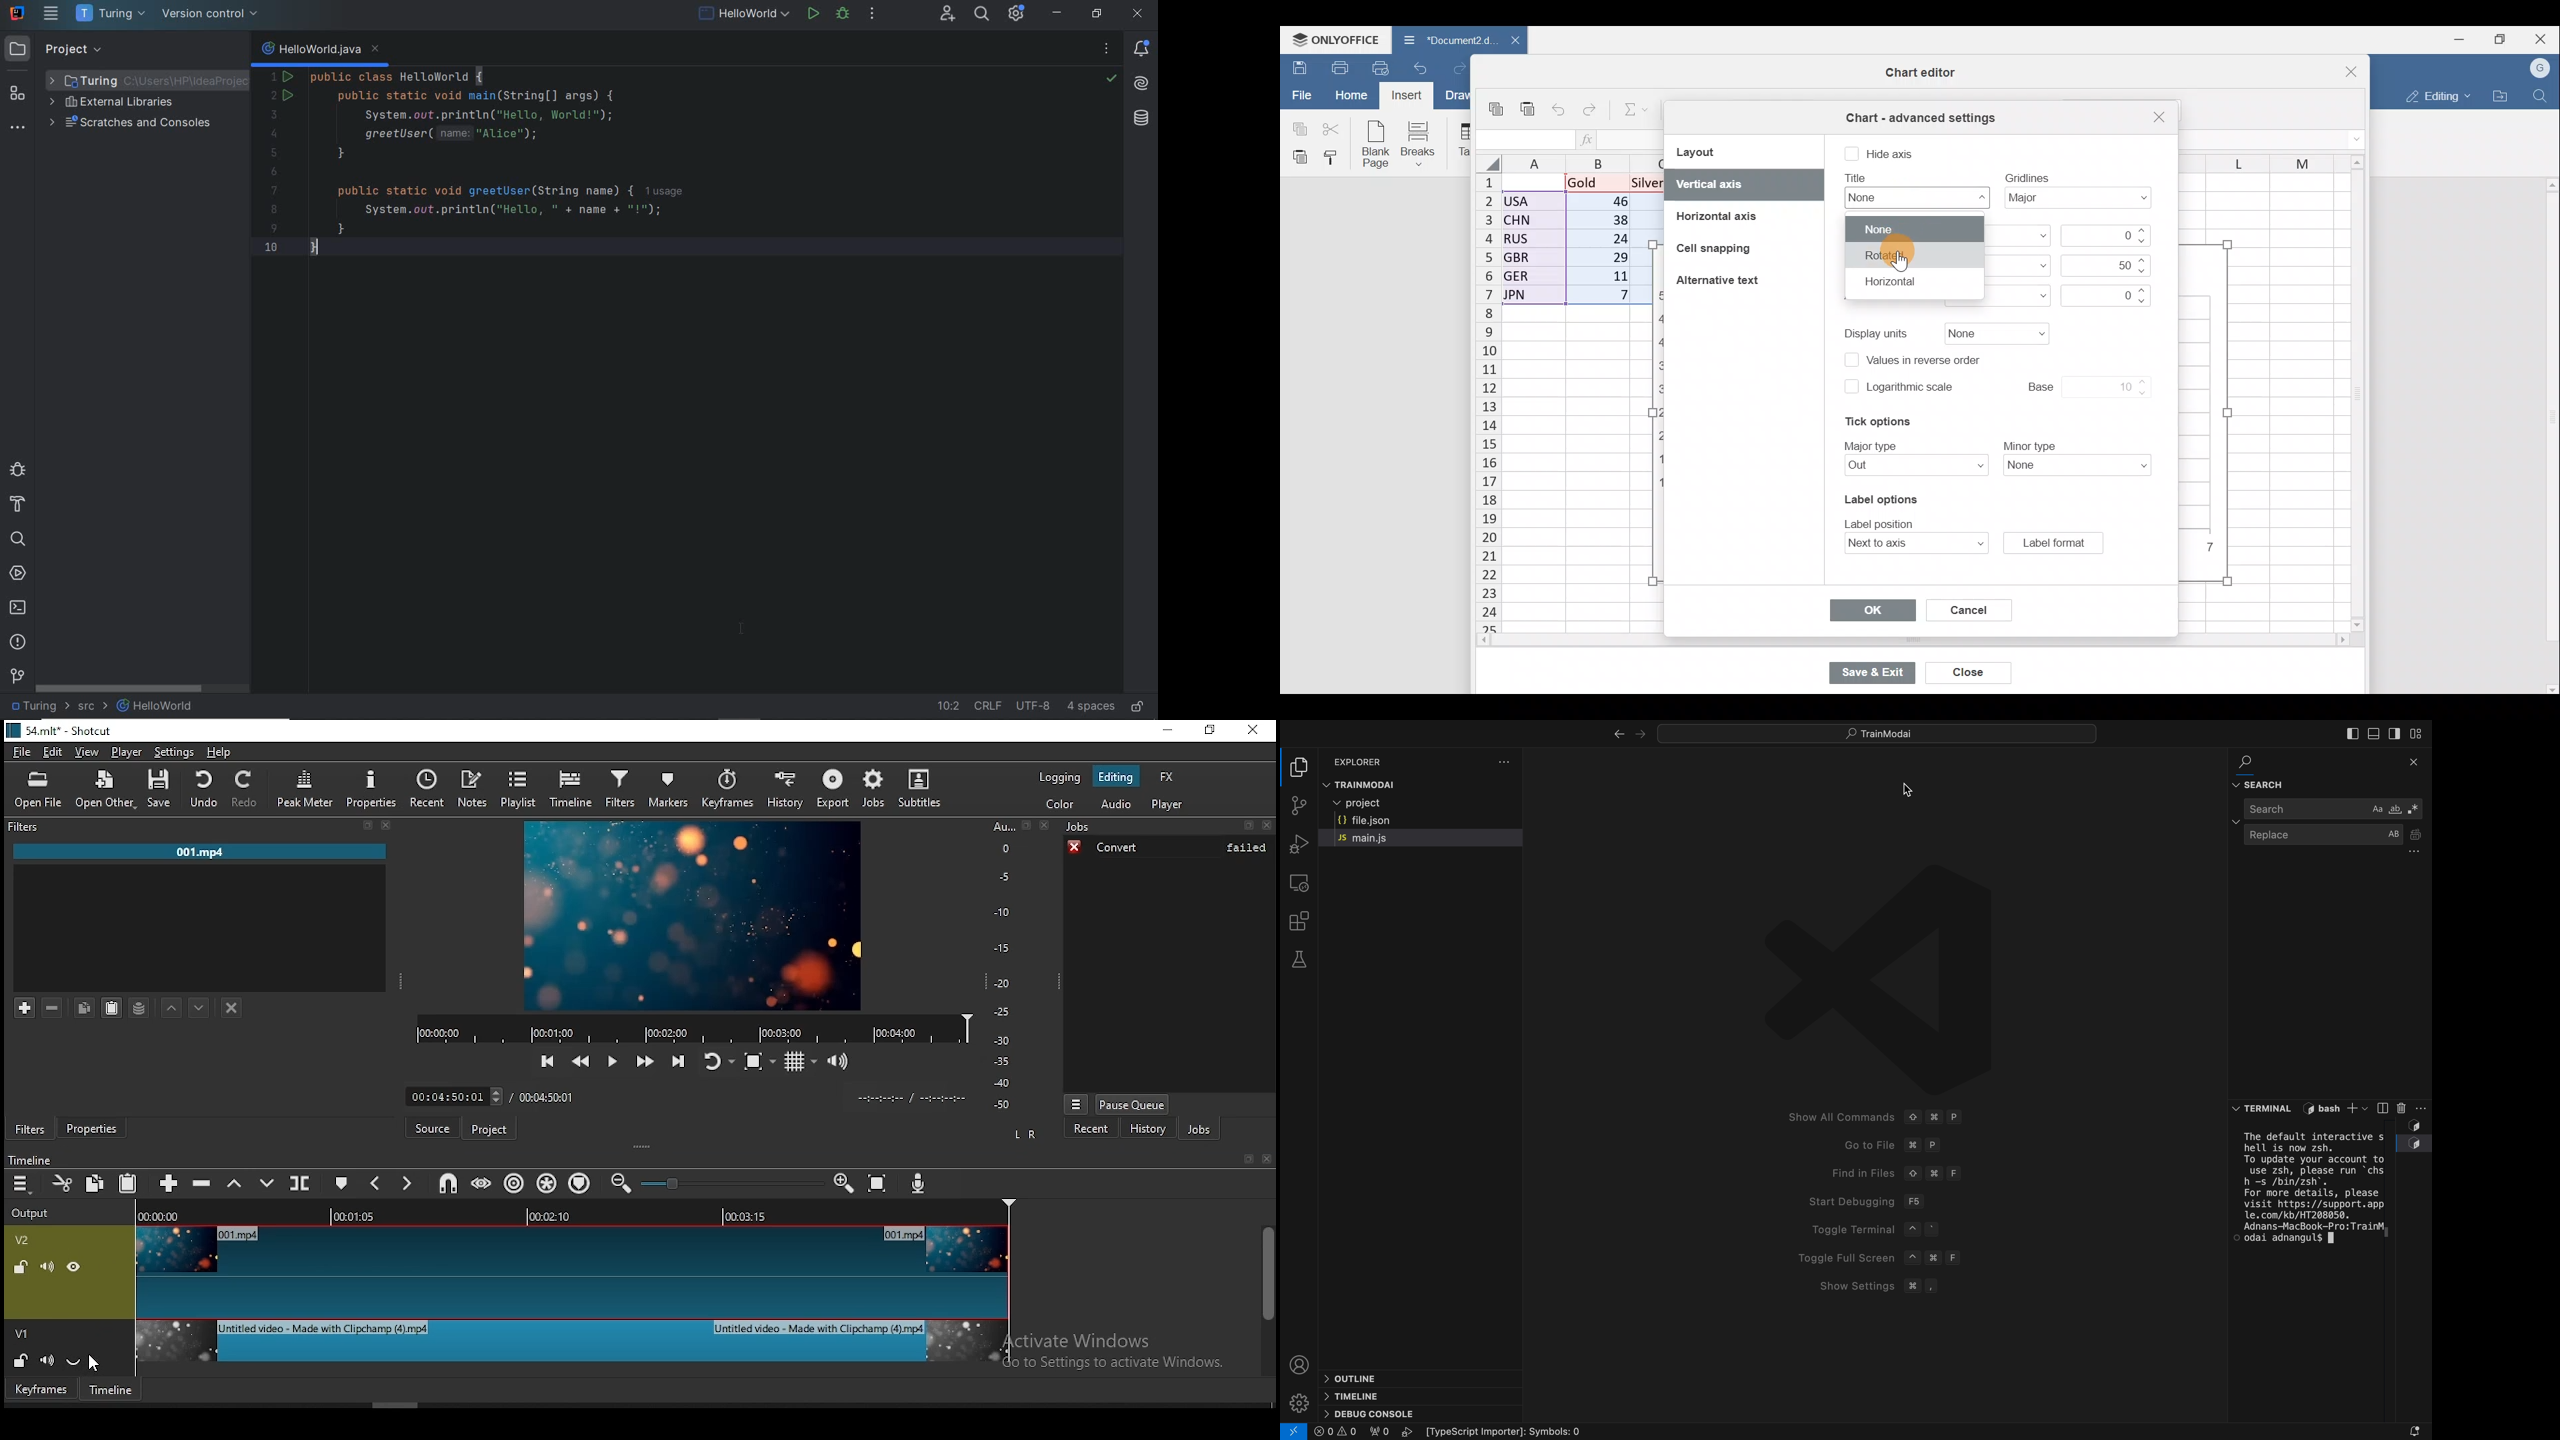 Image resolution: width=2576 pixels, height=1456 pixels. What do you see at coordinates (1877, 332) in the screenshot?
I see `text` at bounding box center [1877, 332].